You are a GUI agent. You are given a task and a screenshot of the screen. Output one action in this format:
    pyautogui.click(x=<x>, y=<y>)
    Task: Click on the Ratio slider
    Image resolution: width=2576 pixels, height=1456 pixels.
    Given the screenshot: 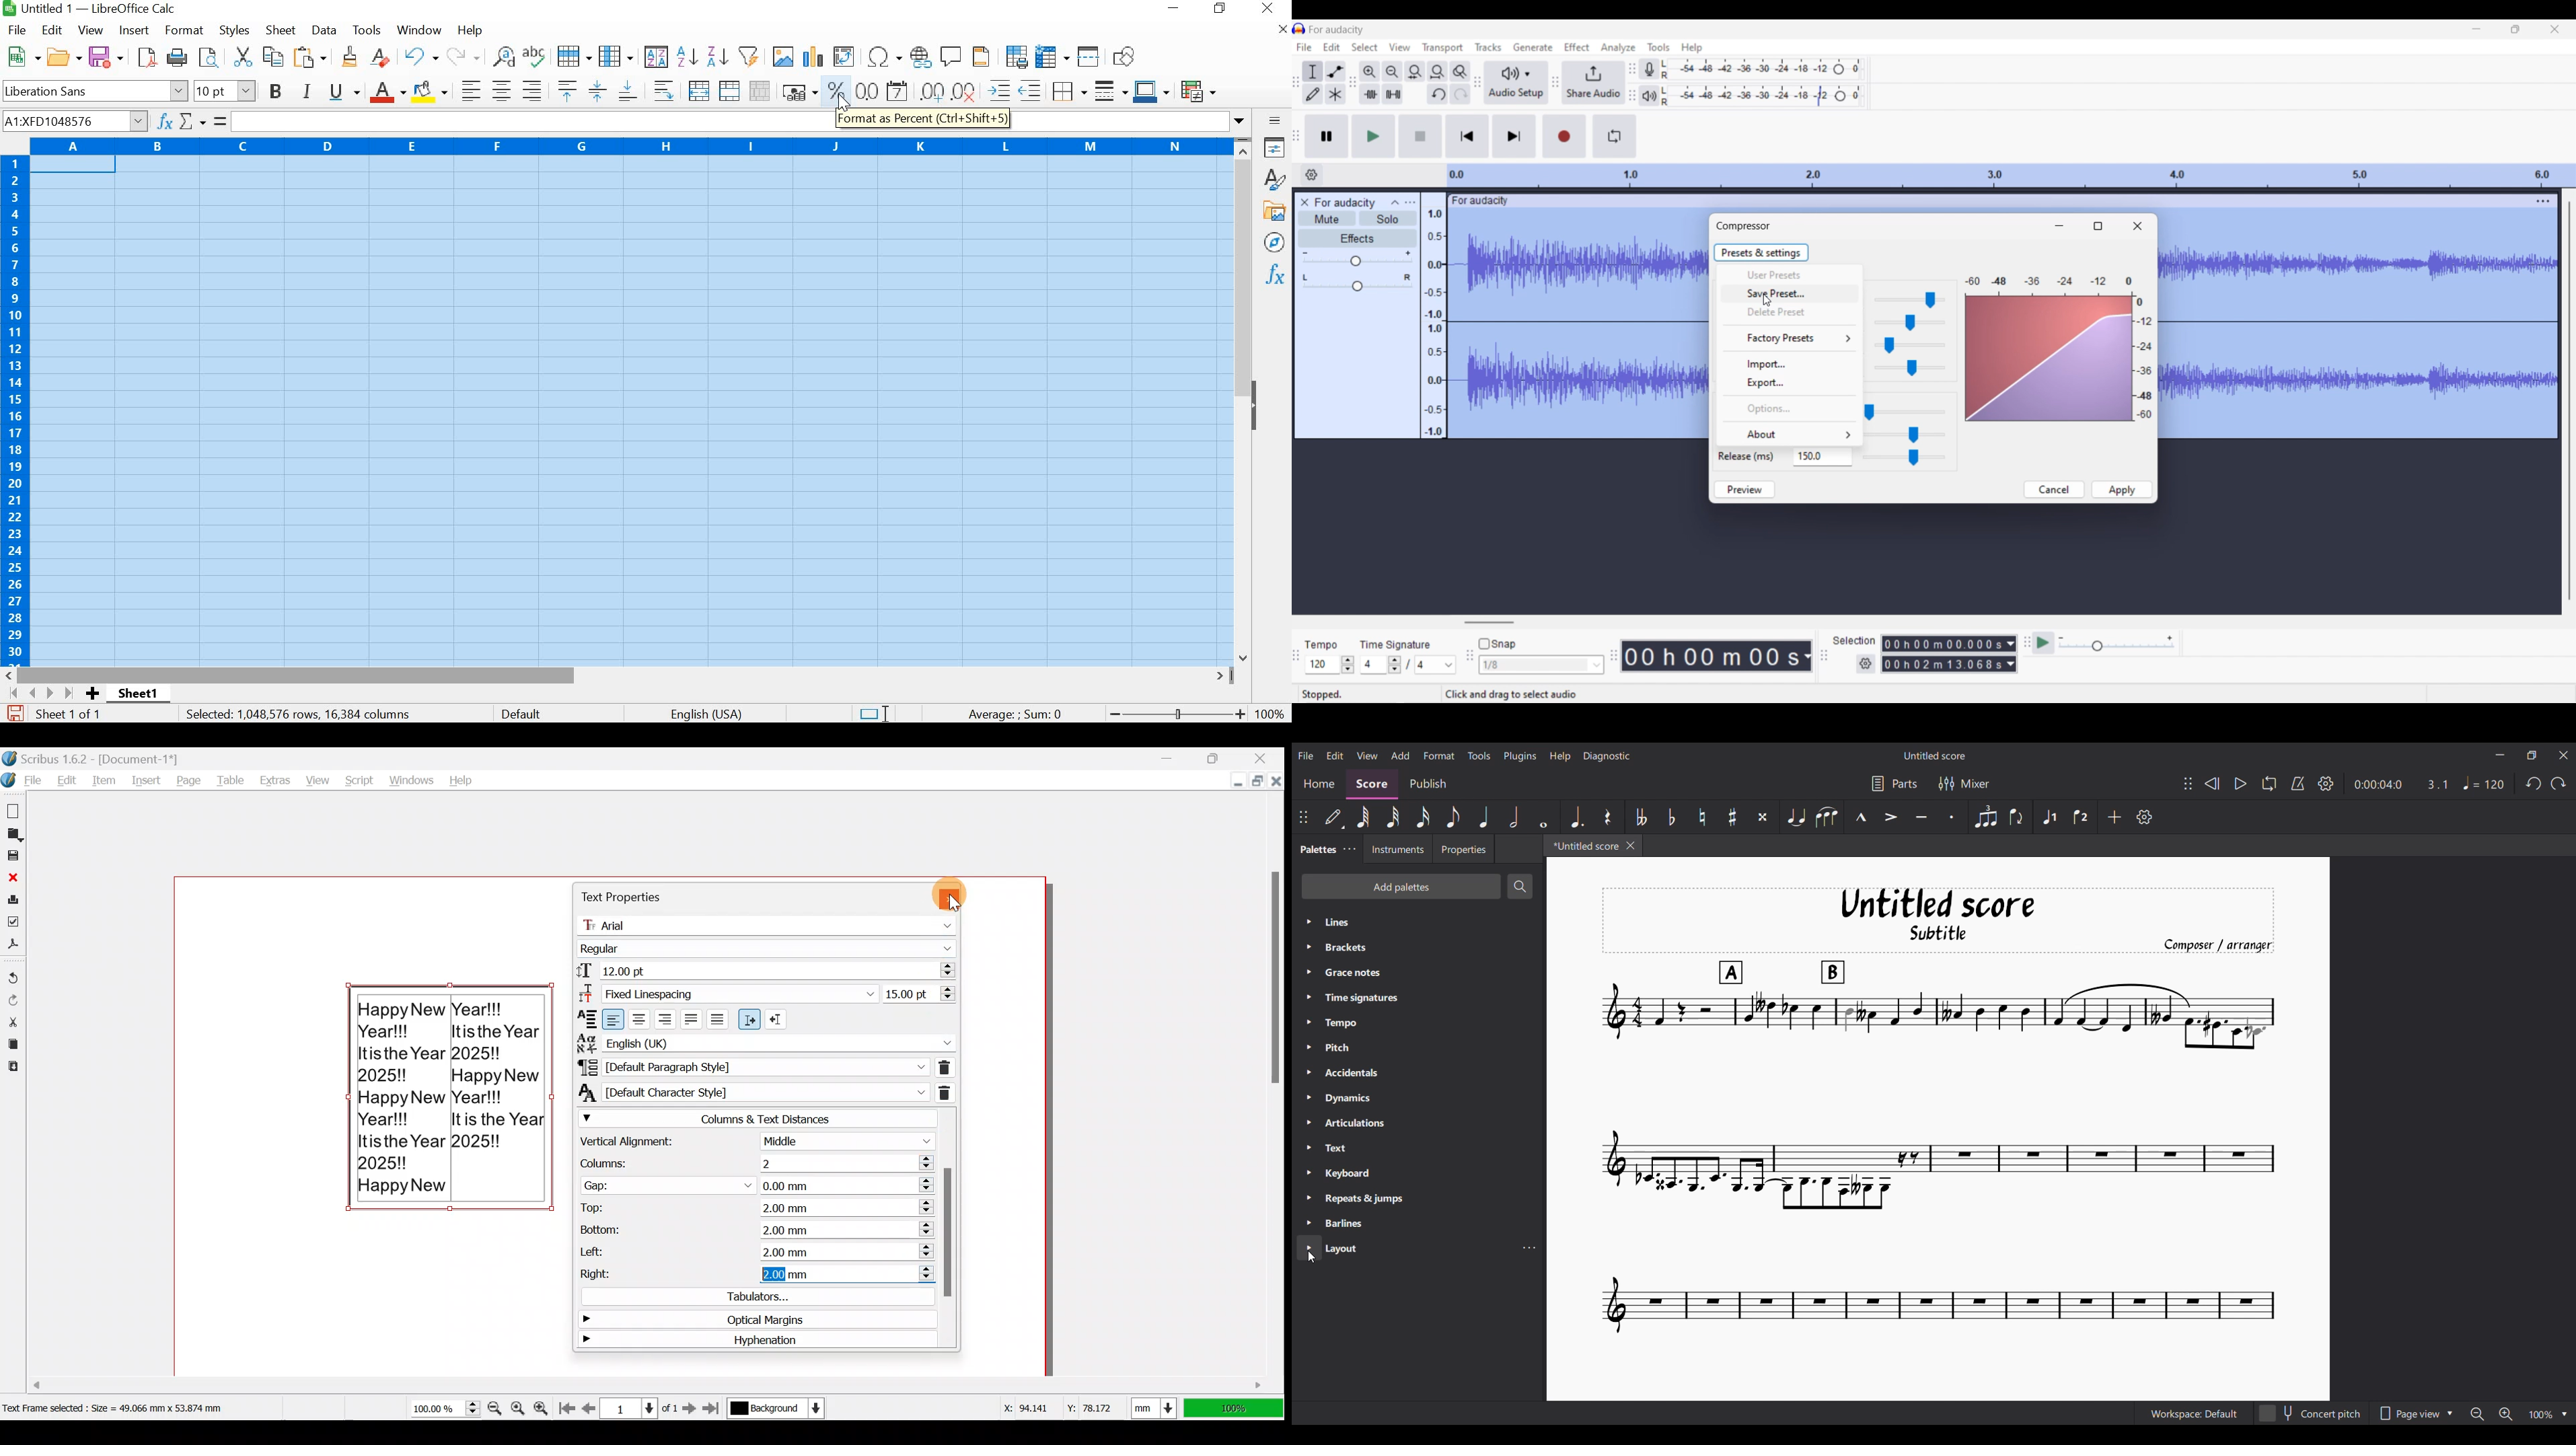 What is the action you would take?
    pyautogui.click(x=1910, y=368)
    